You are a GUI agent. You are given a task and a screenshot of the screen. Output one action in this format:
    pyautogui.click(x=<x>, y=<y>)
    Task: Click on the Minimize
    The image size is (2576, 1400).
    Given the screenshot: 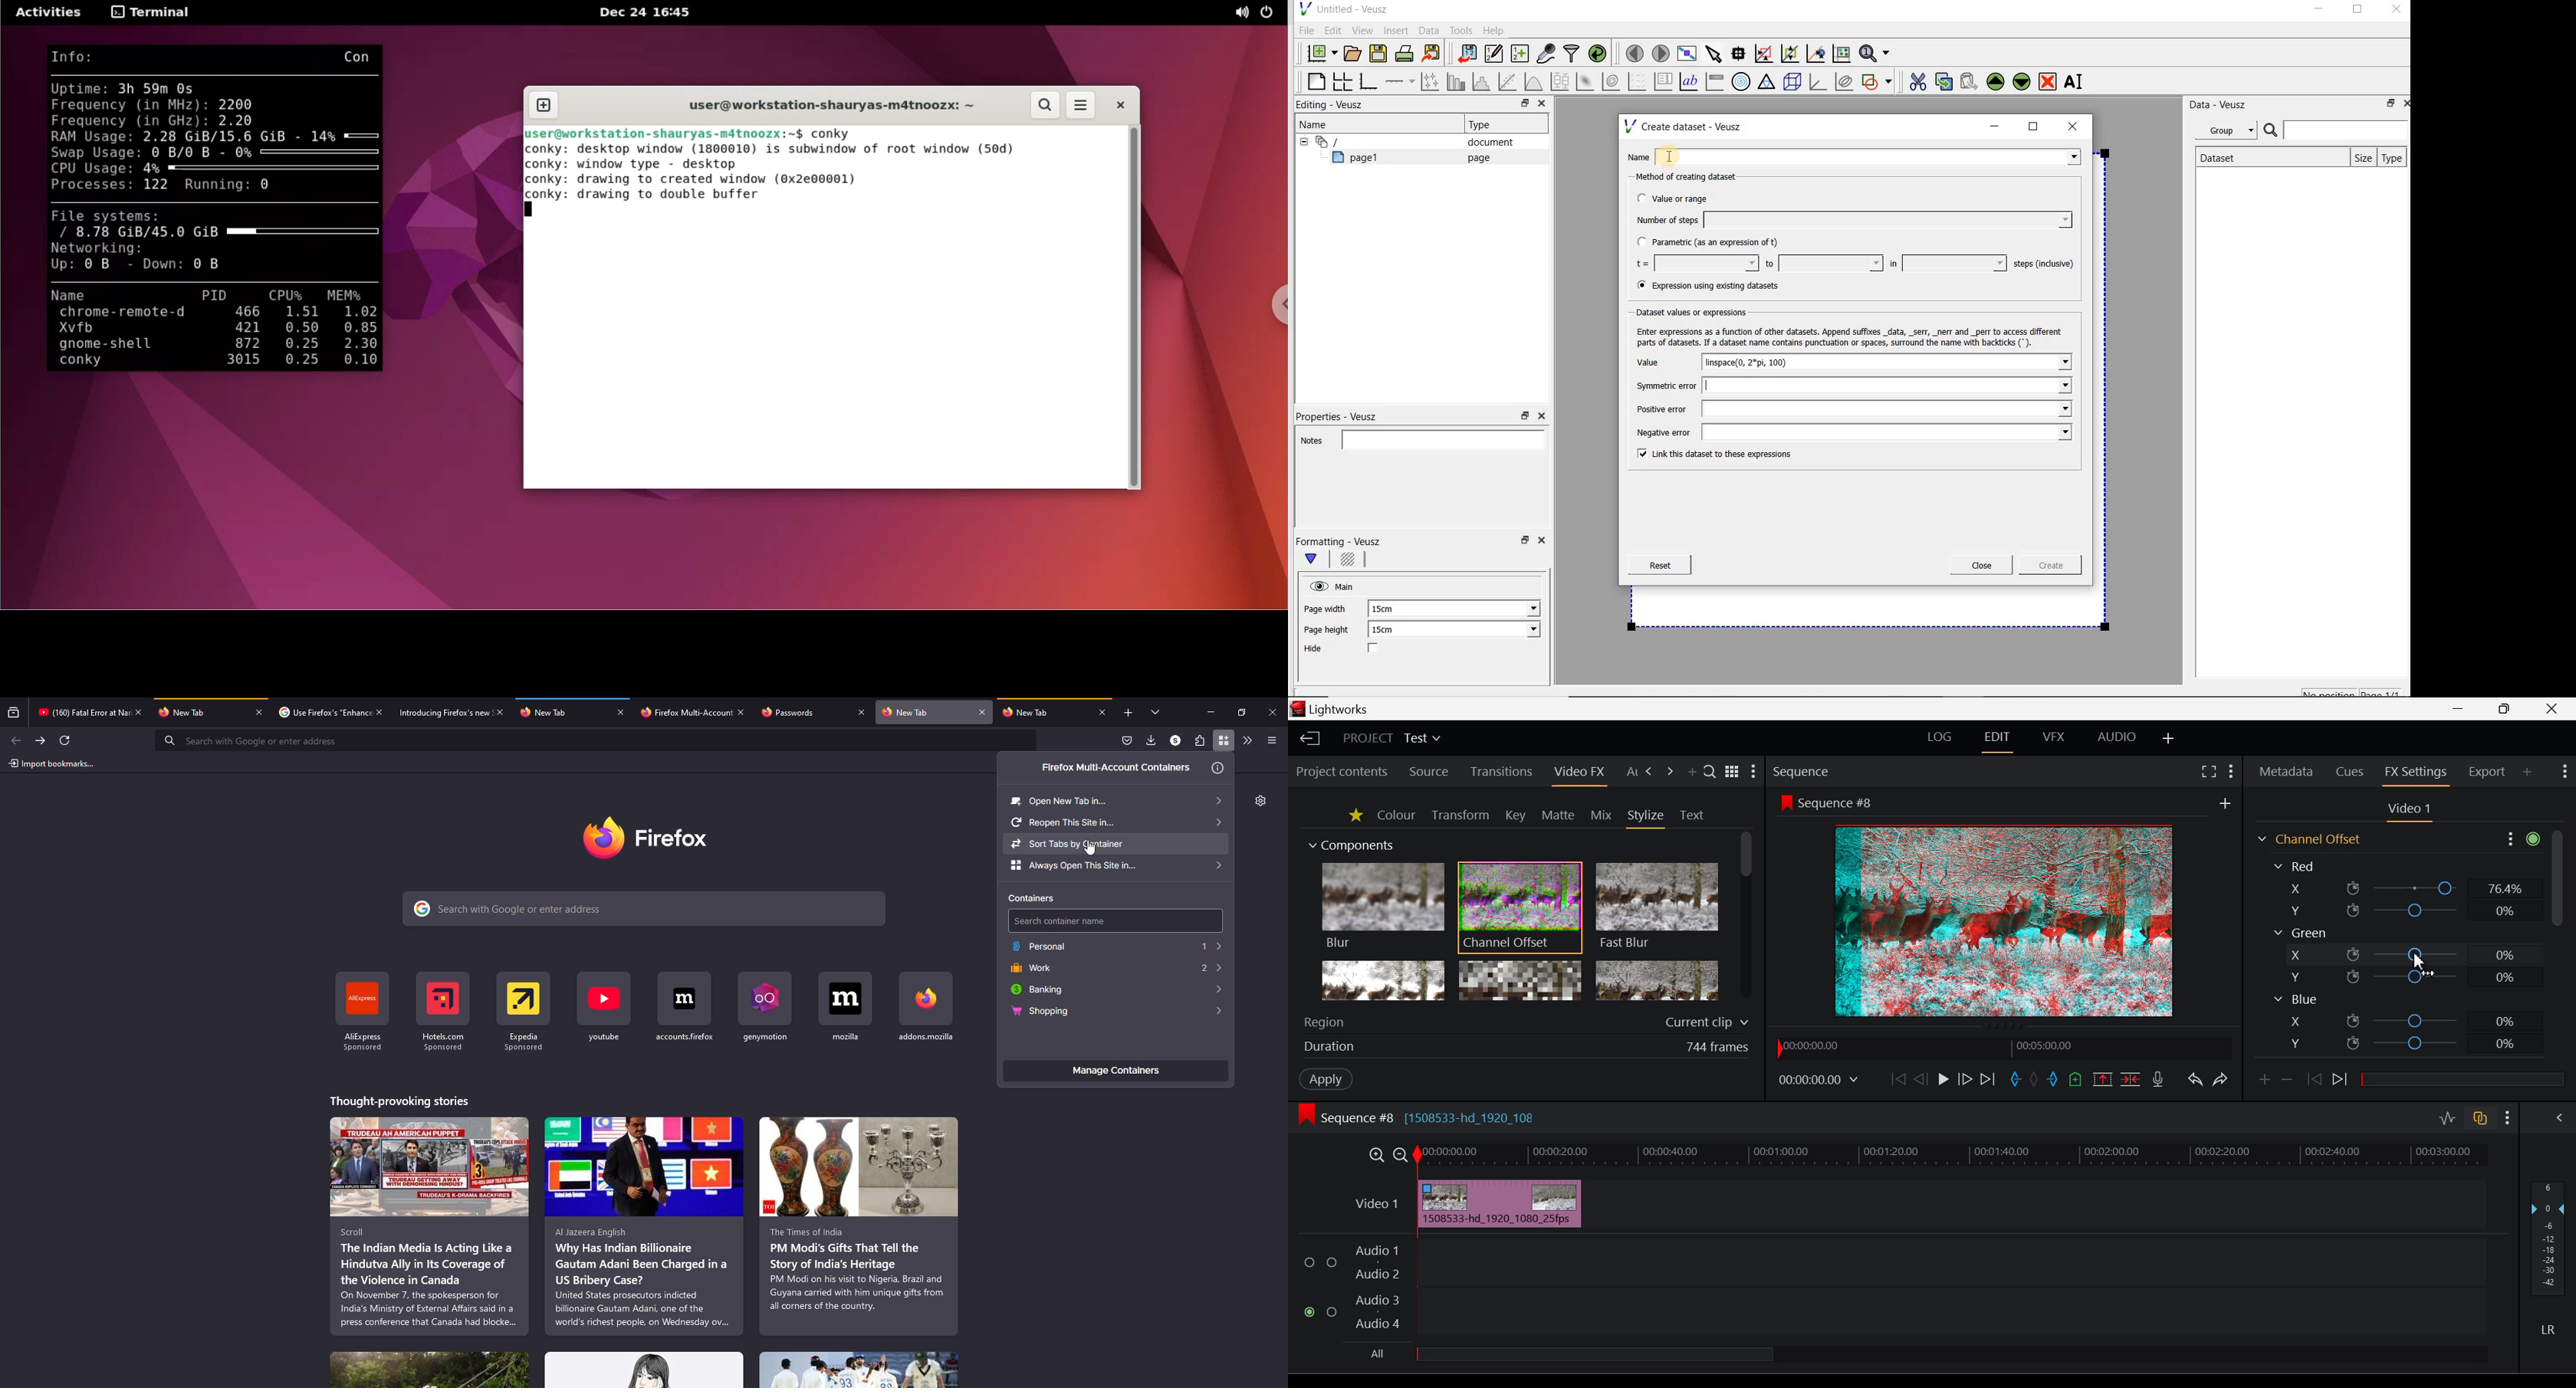 What is the action you would take?
    pyautogui.click(x=2507, y=709)
    